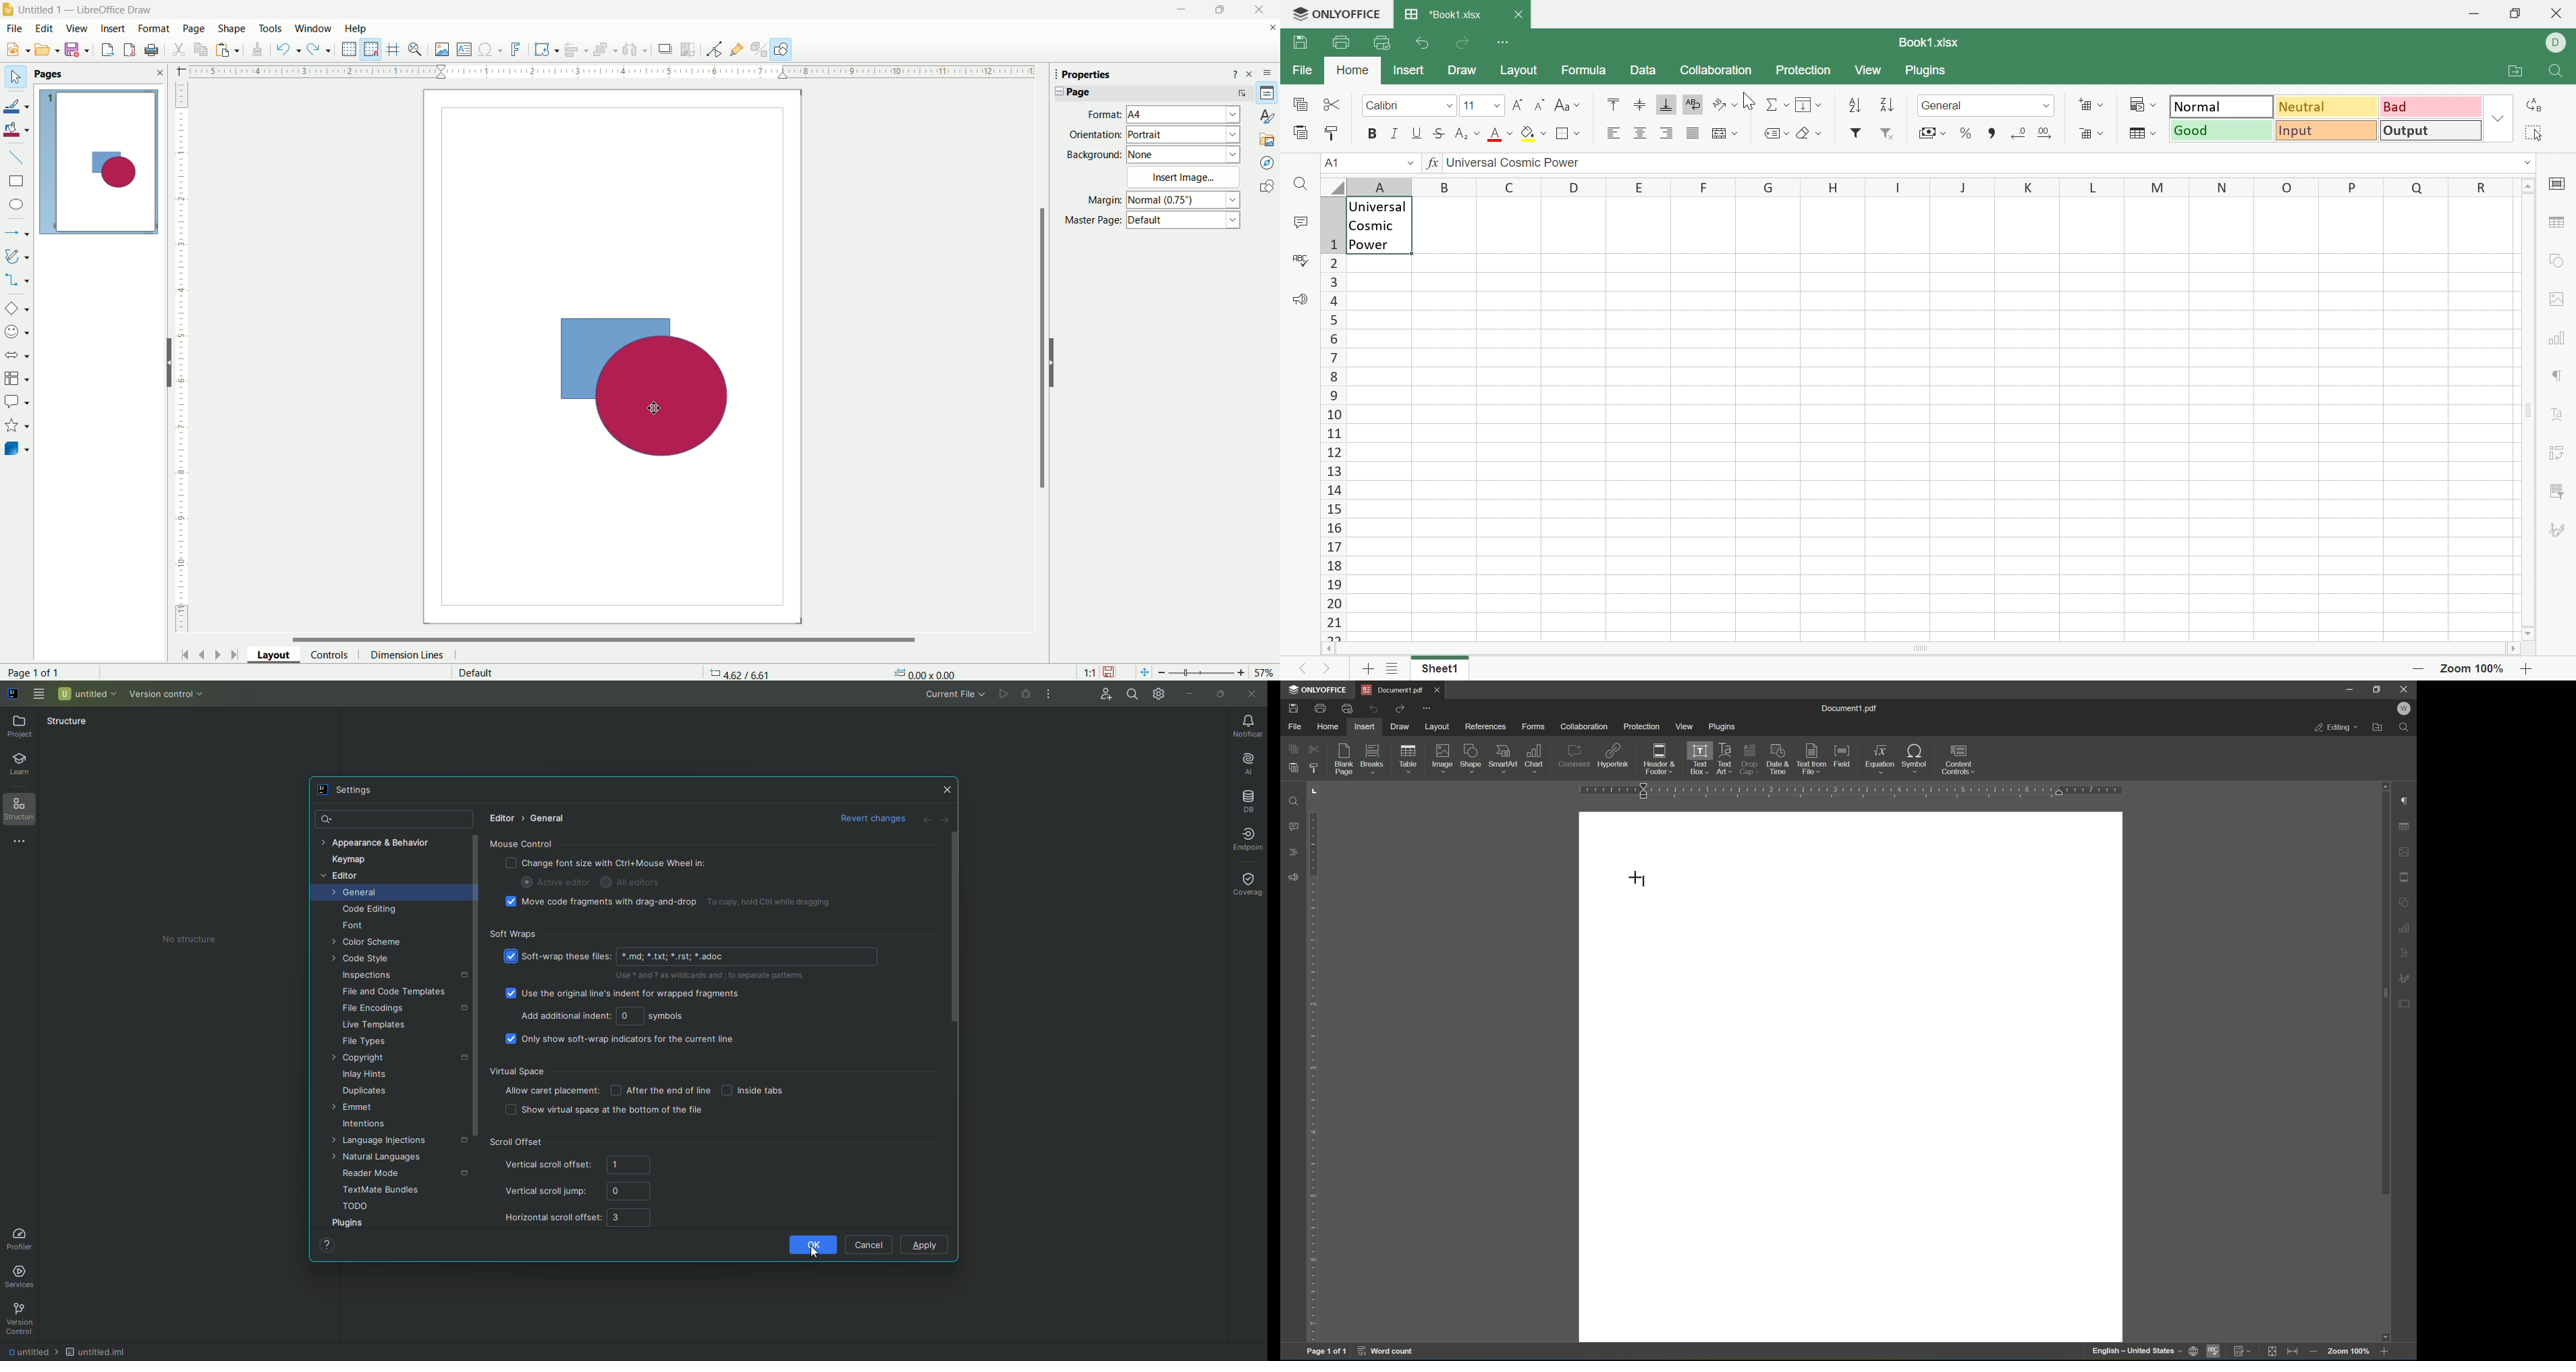 This screenshot has height=1372, width=2576. Describe the element at coordinates (1615, 105) in the screenshot. I see `Align Top` at that location.